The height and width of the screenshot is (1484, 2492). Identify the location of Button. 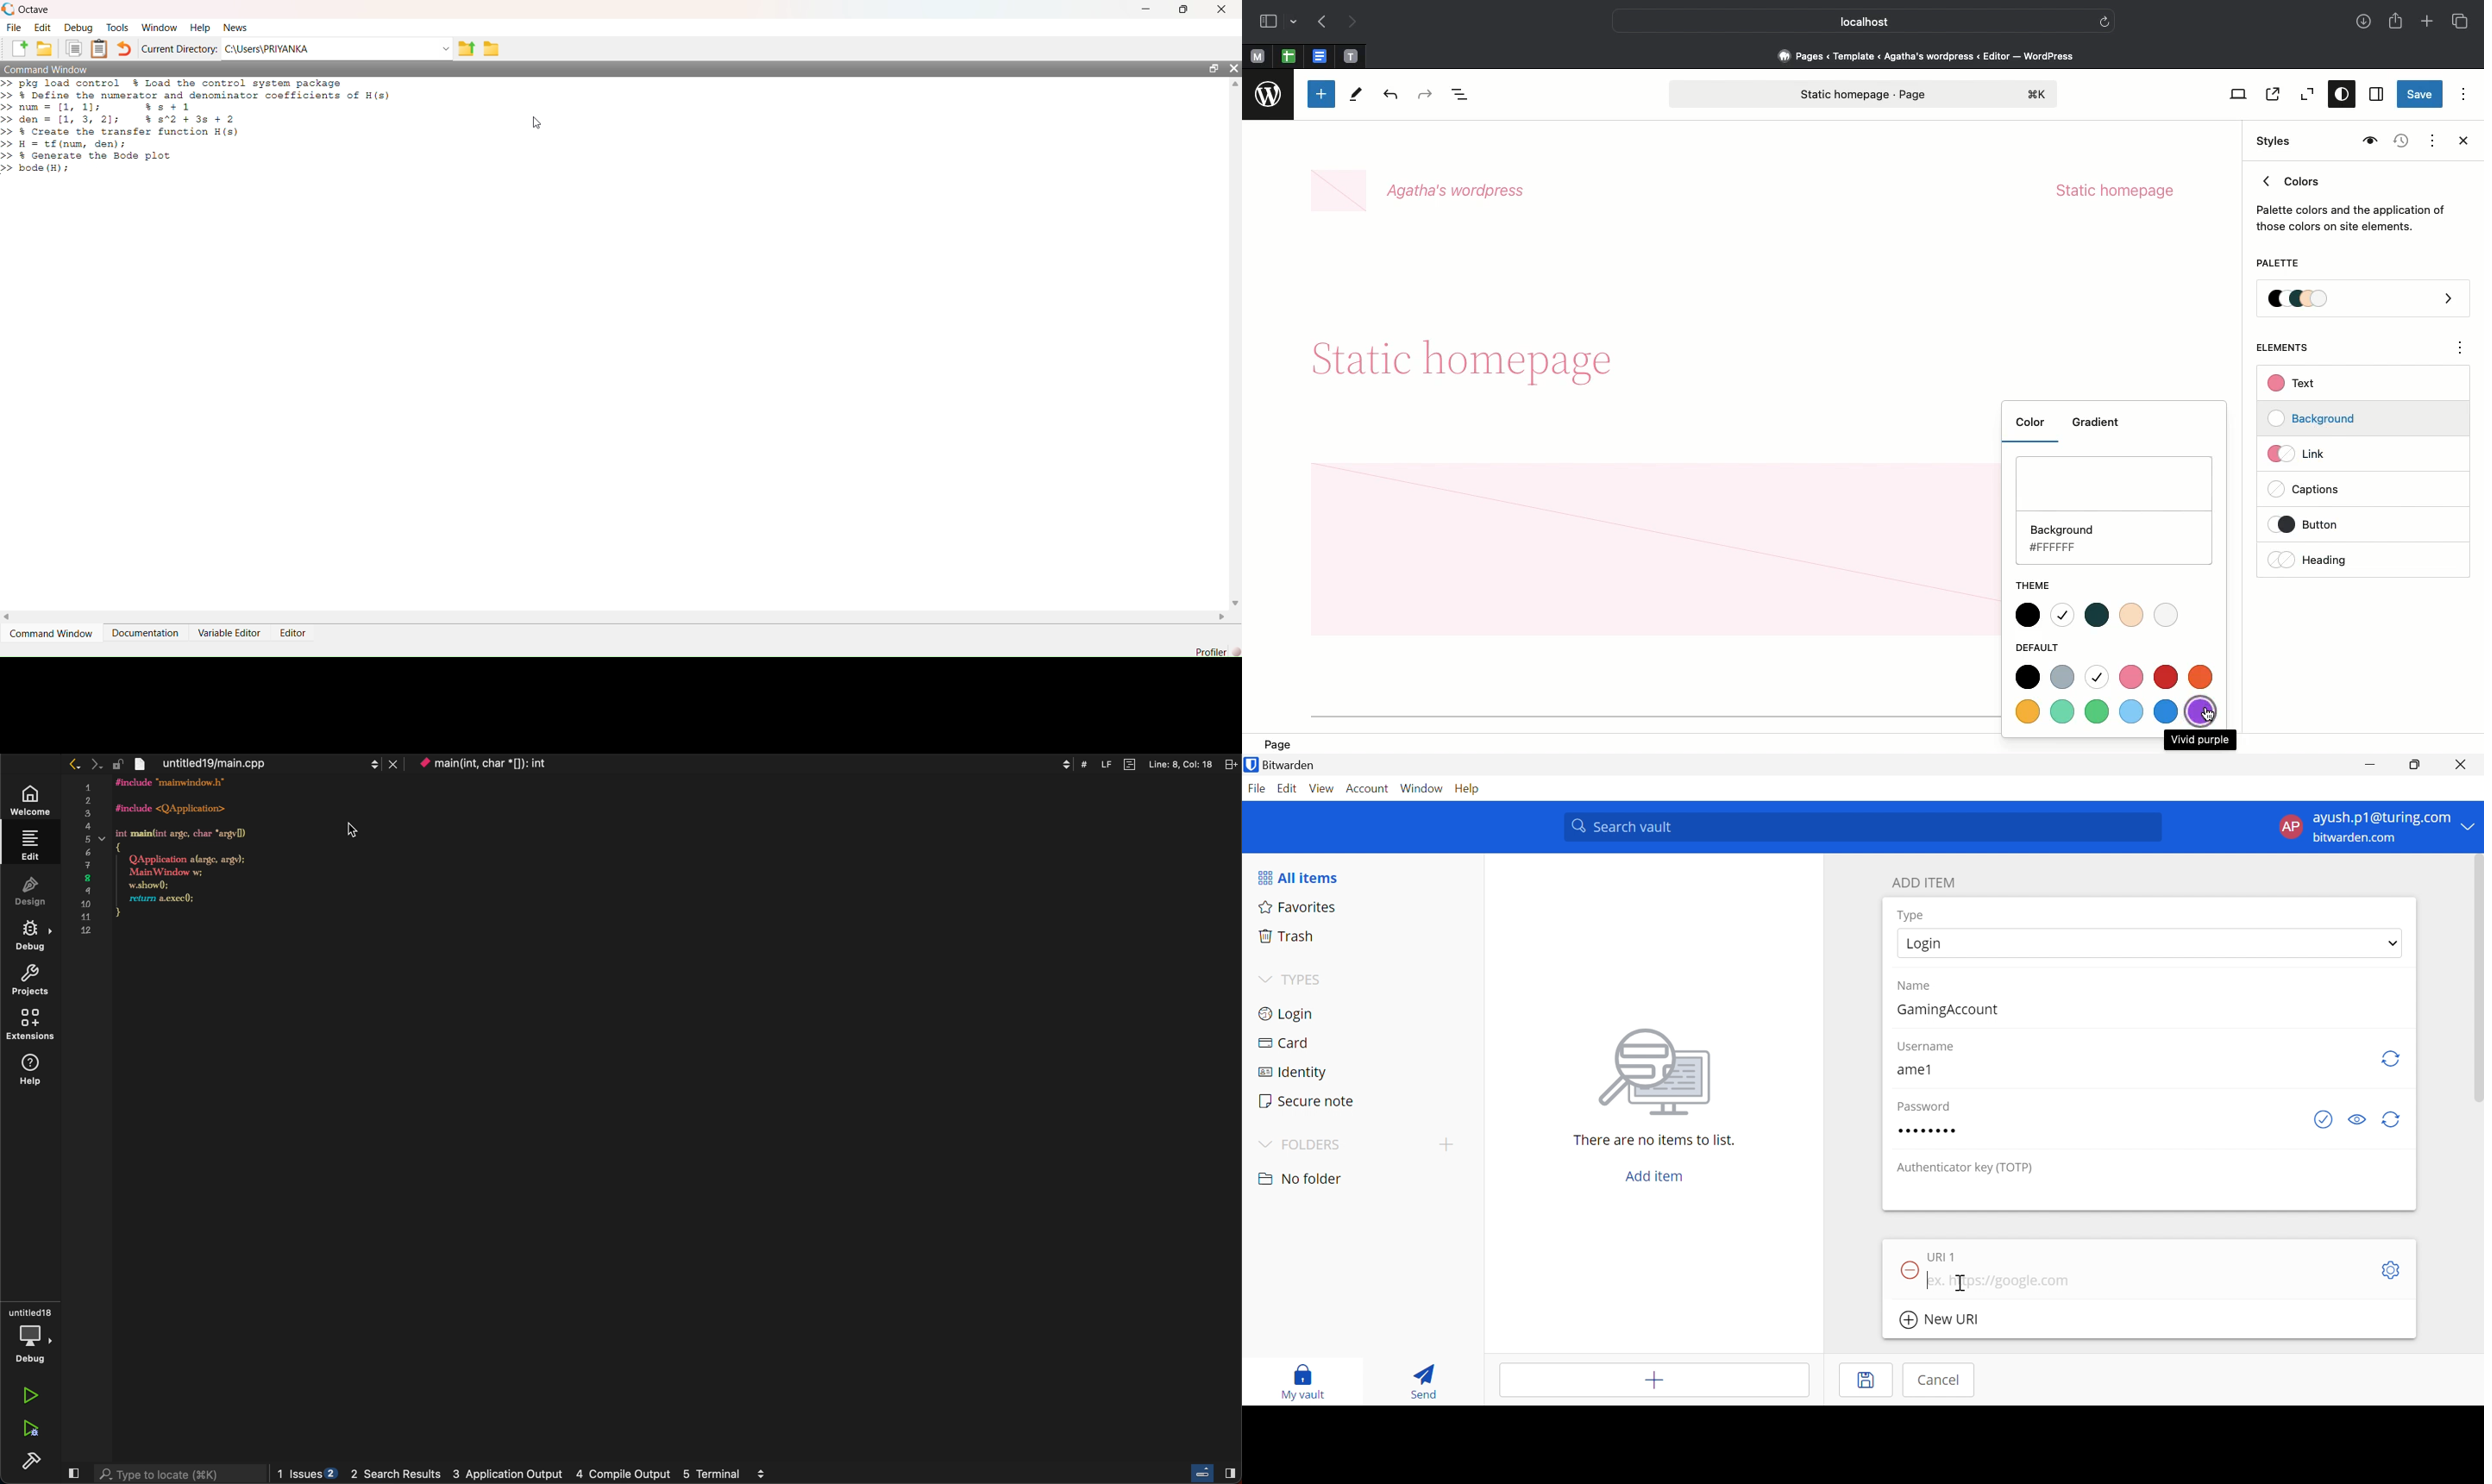
(2319, 524).